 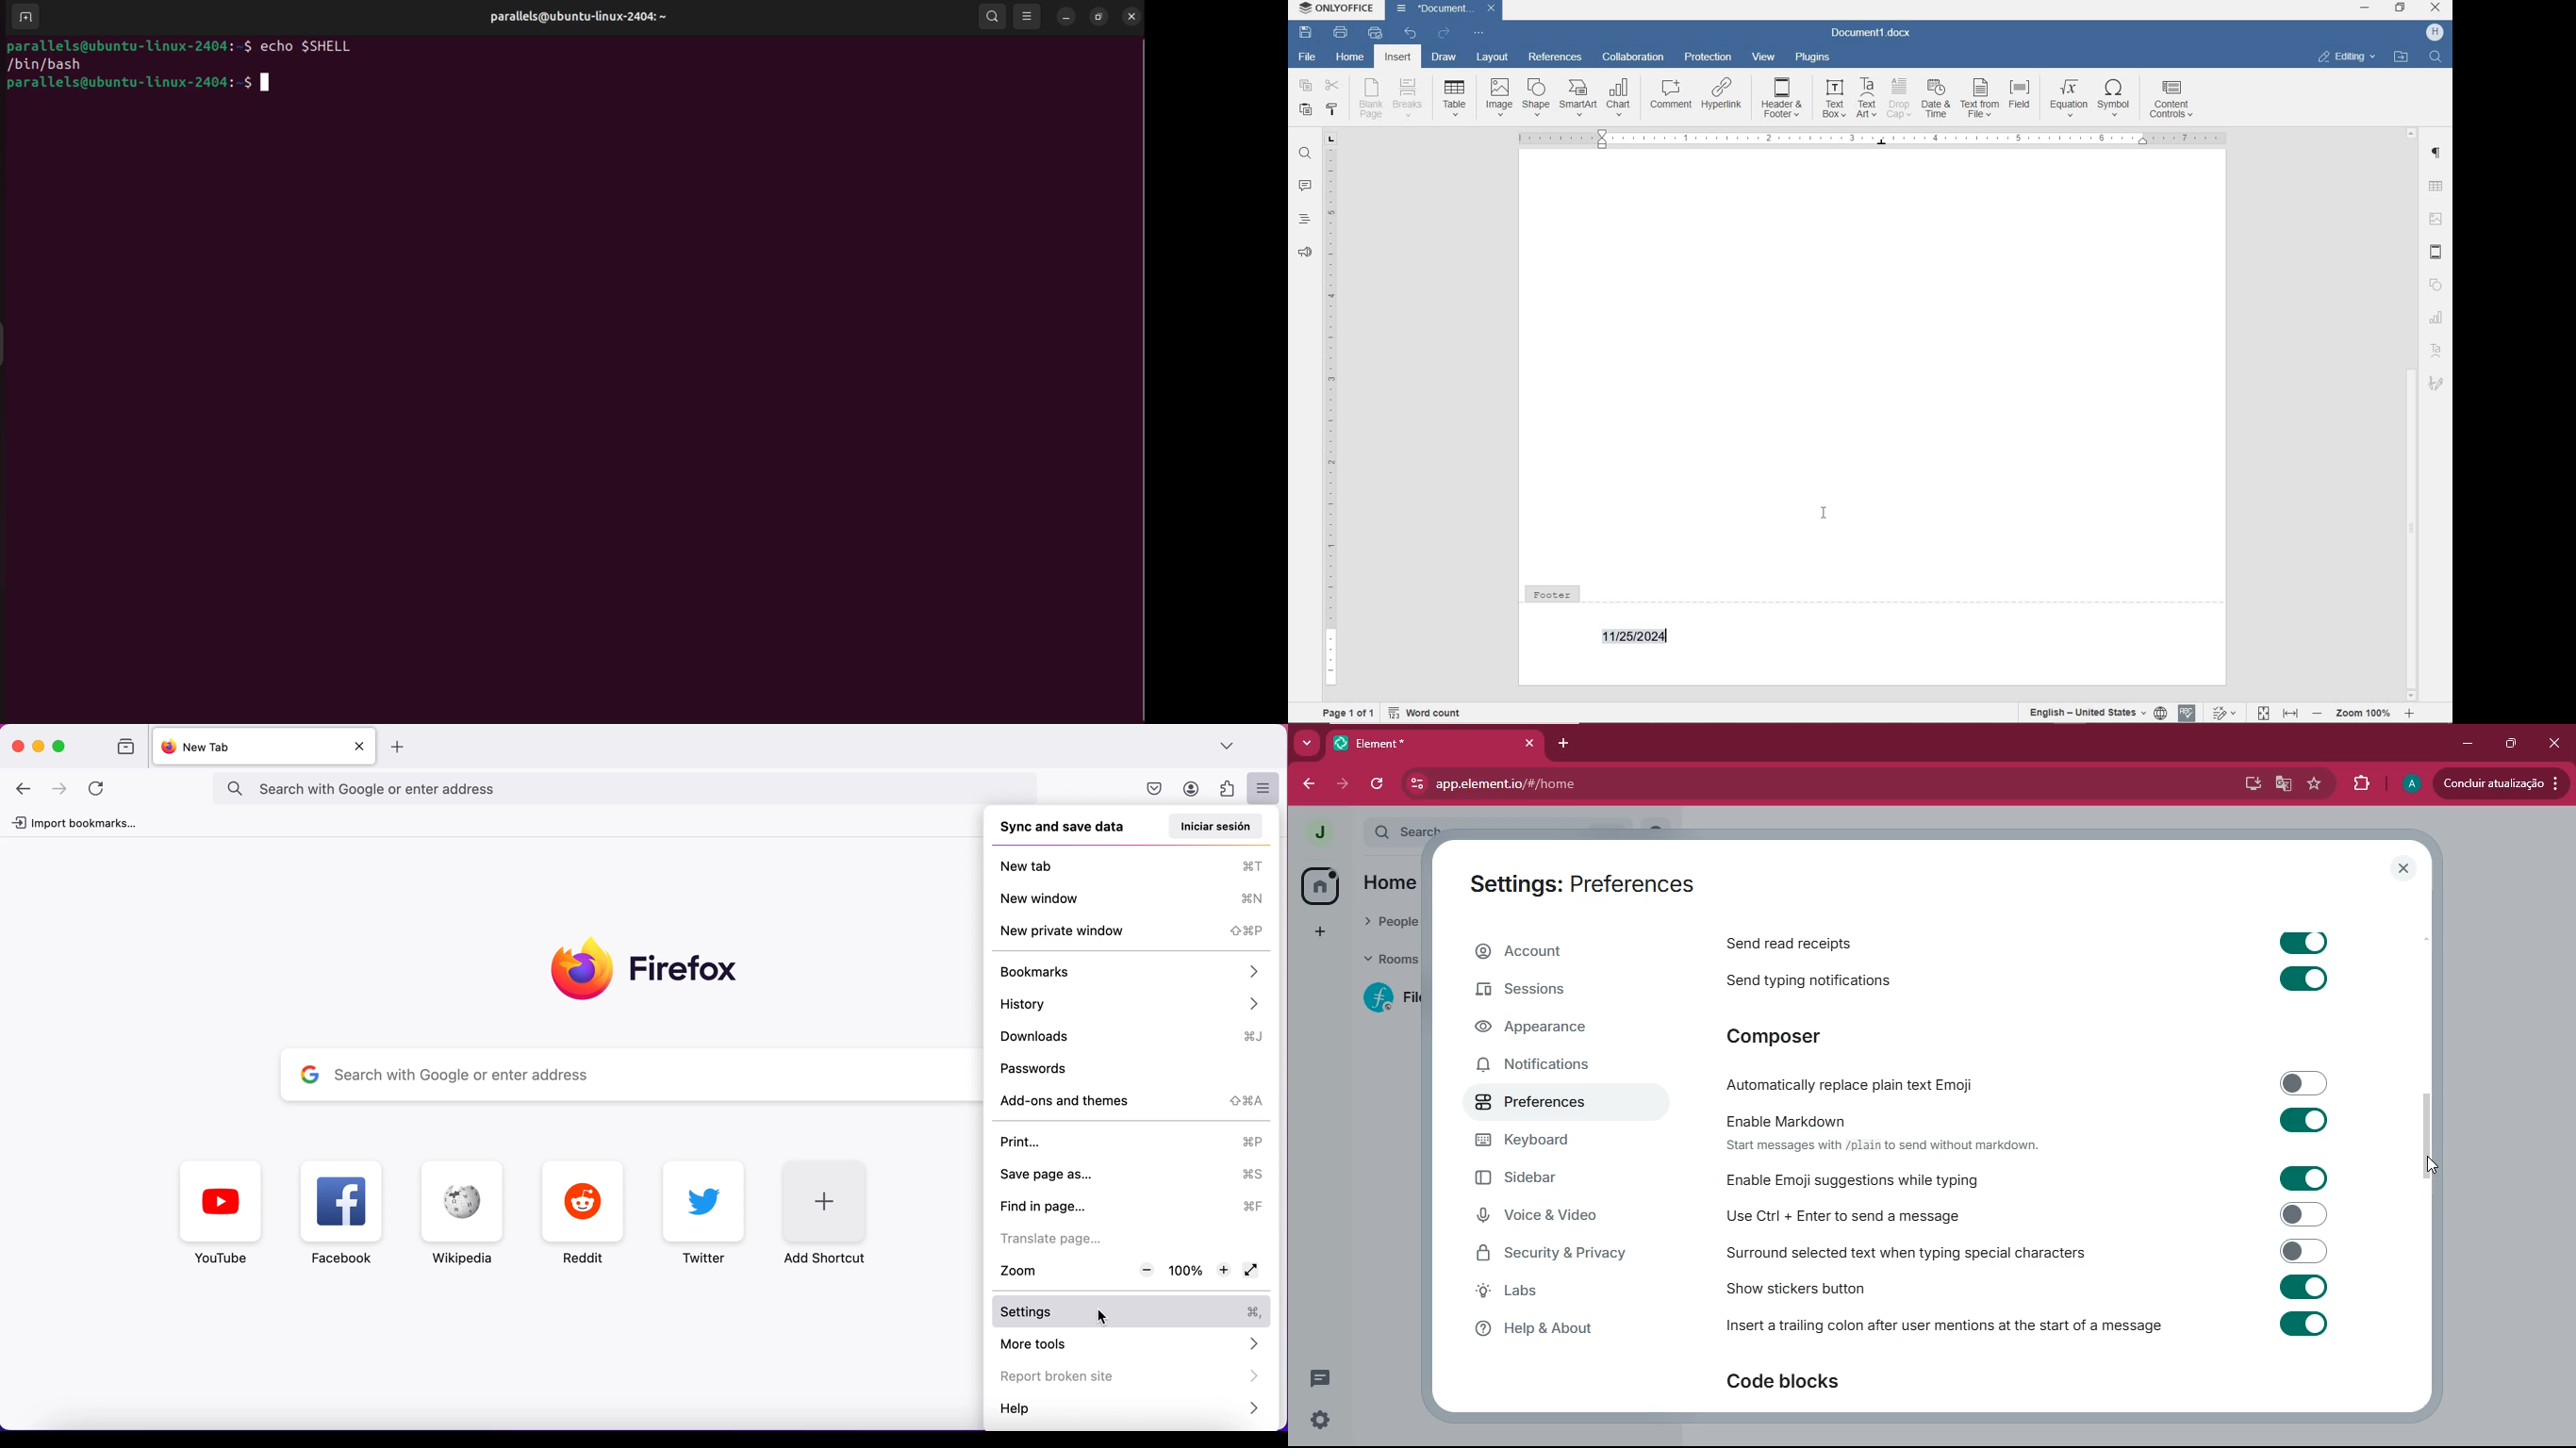 I want to click on copy, so click(x=1306, y=85).